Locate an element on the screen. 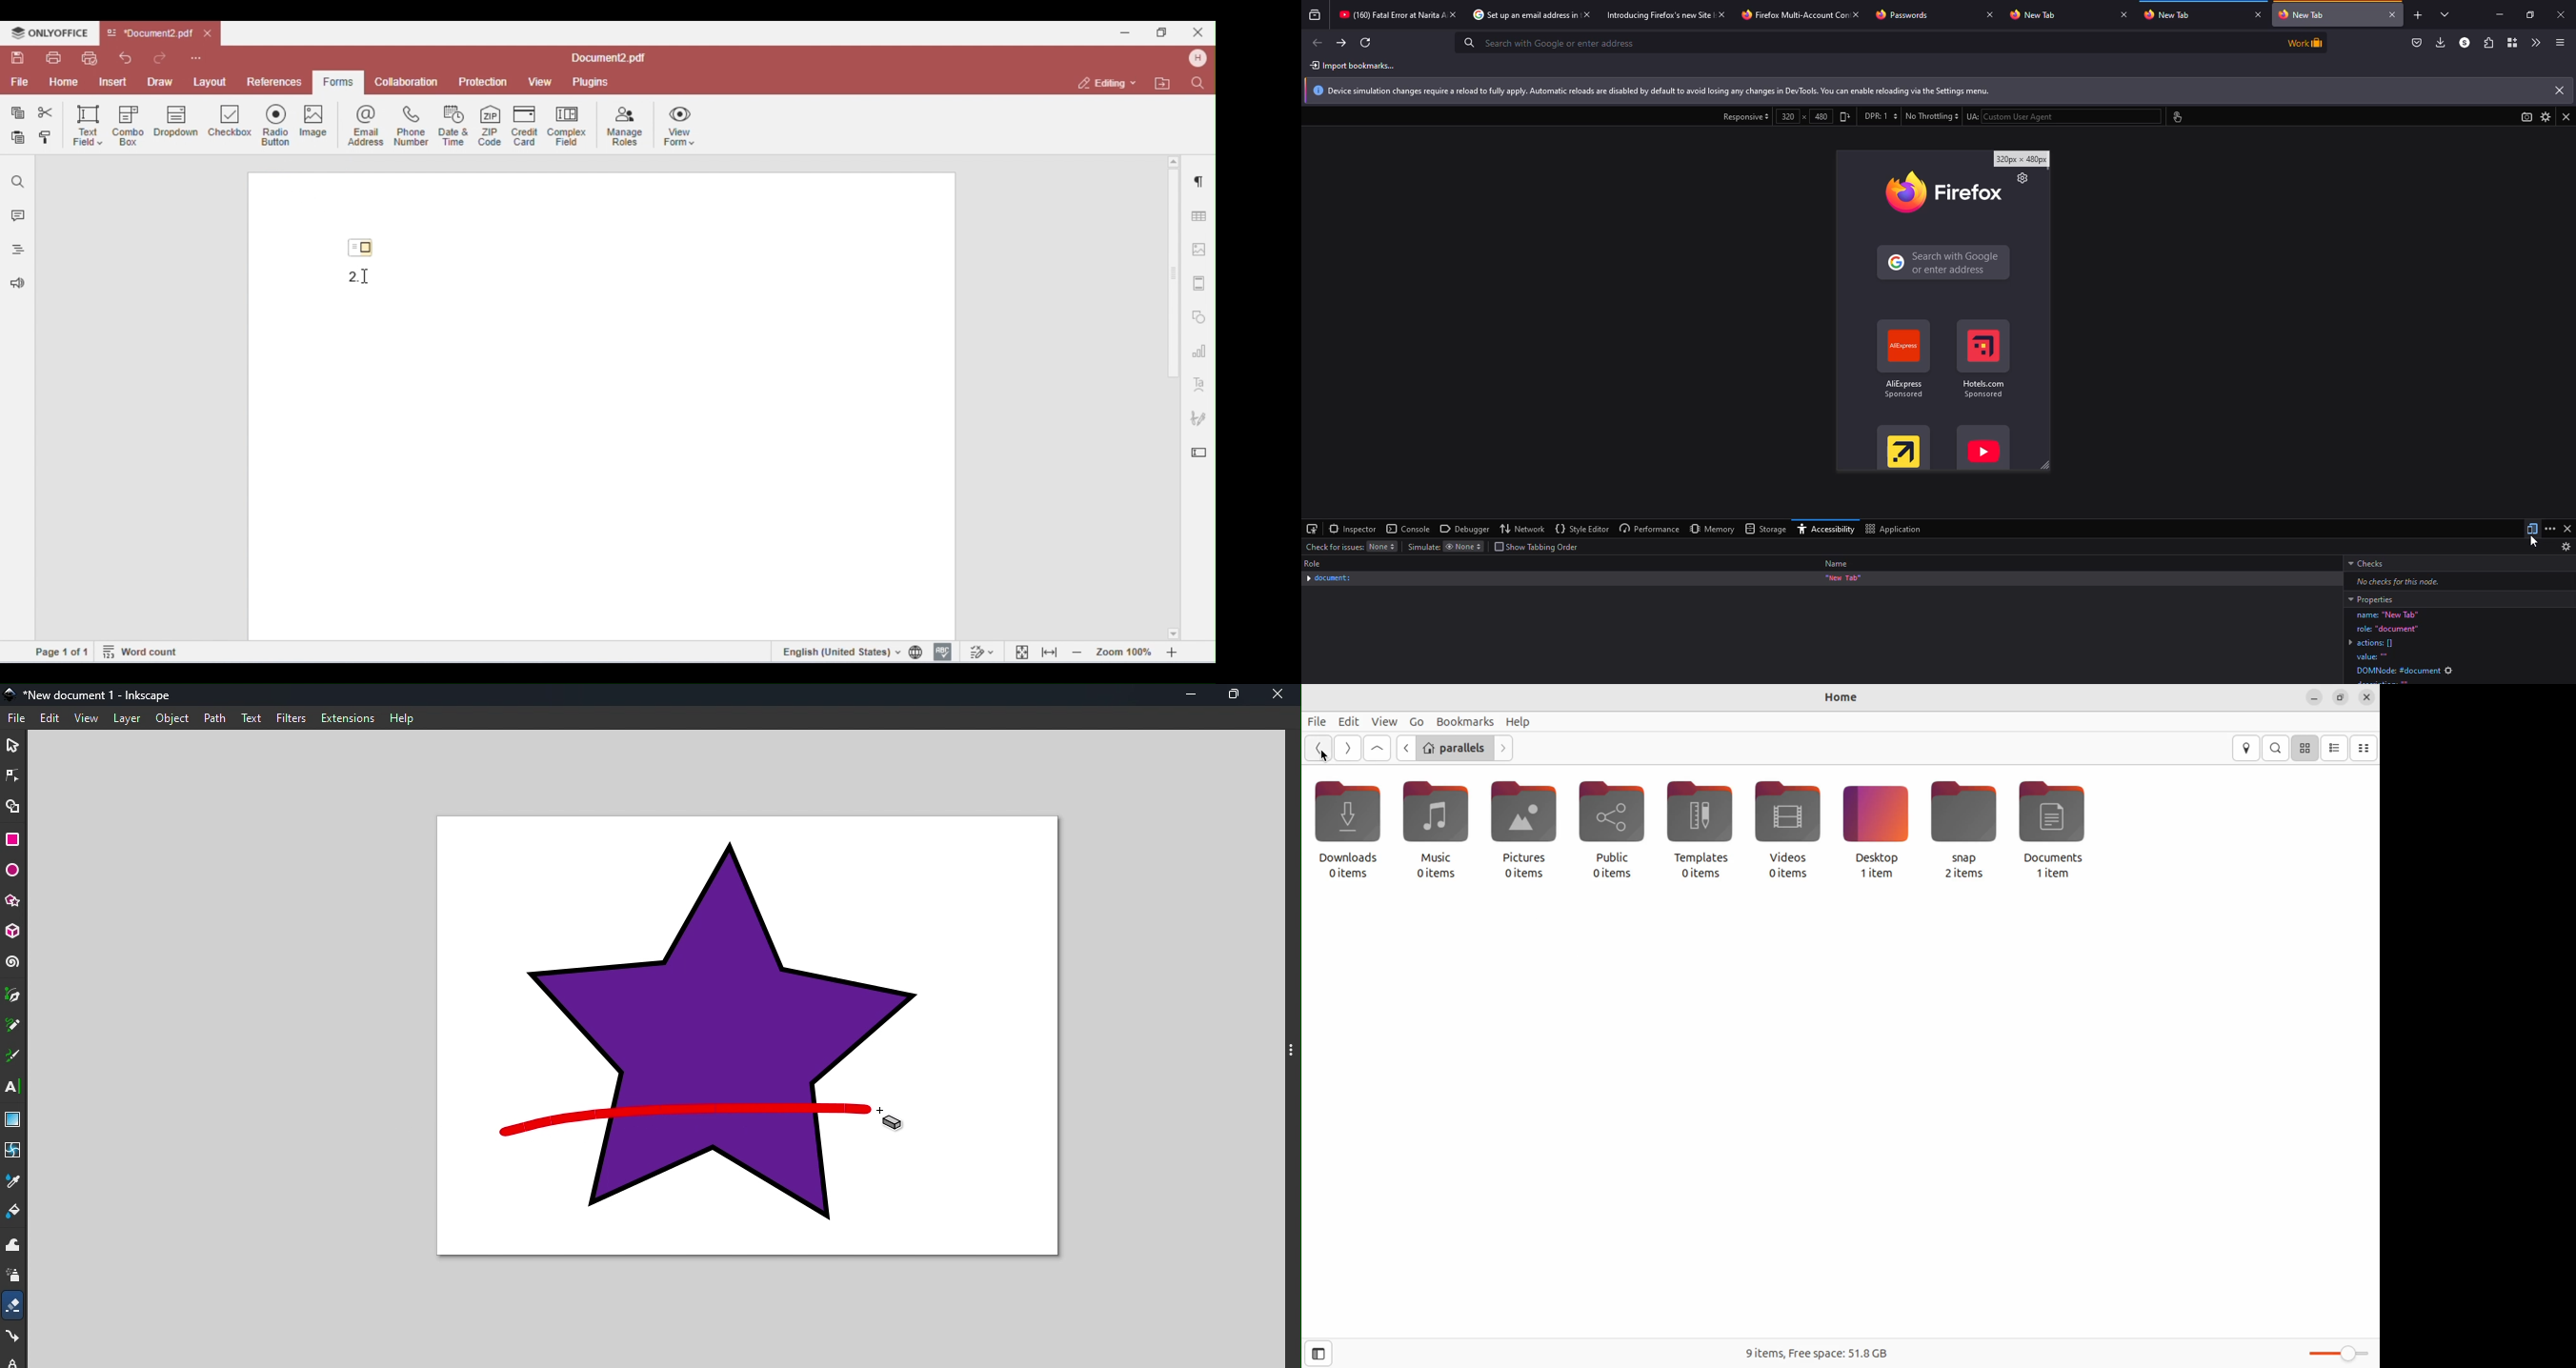 This screenshot has width=2576, height=1372. close is located at coordinates (2563, 13).